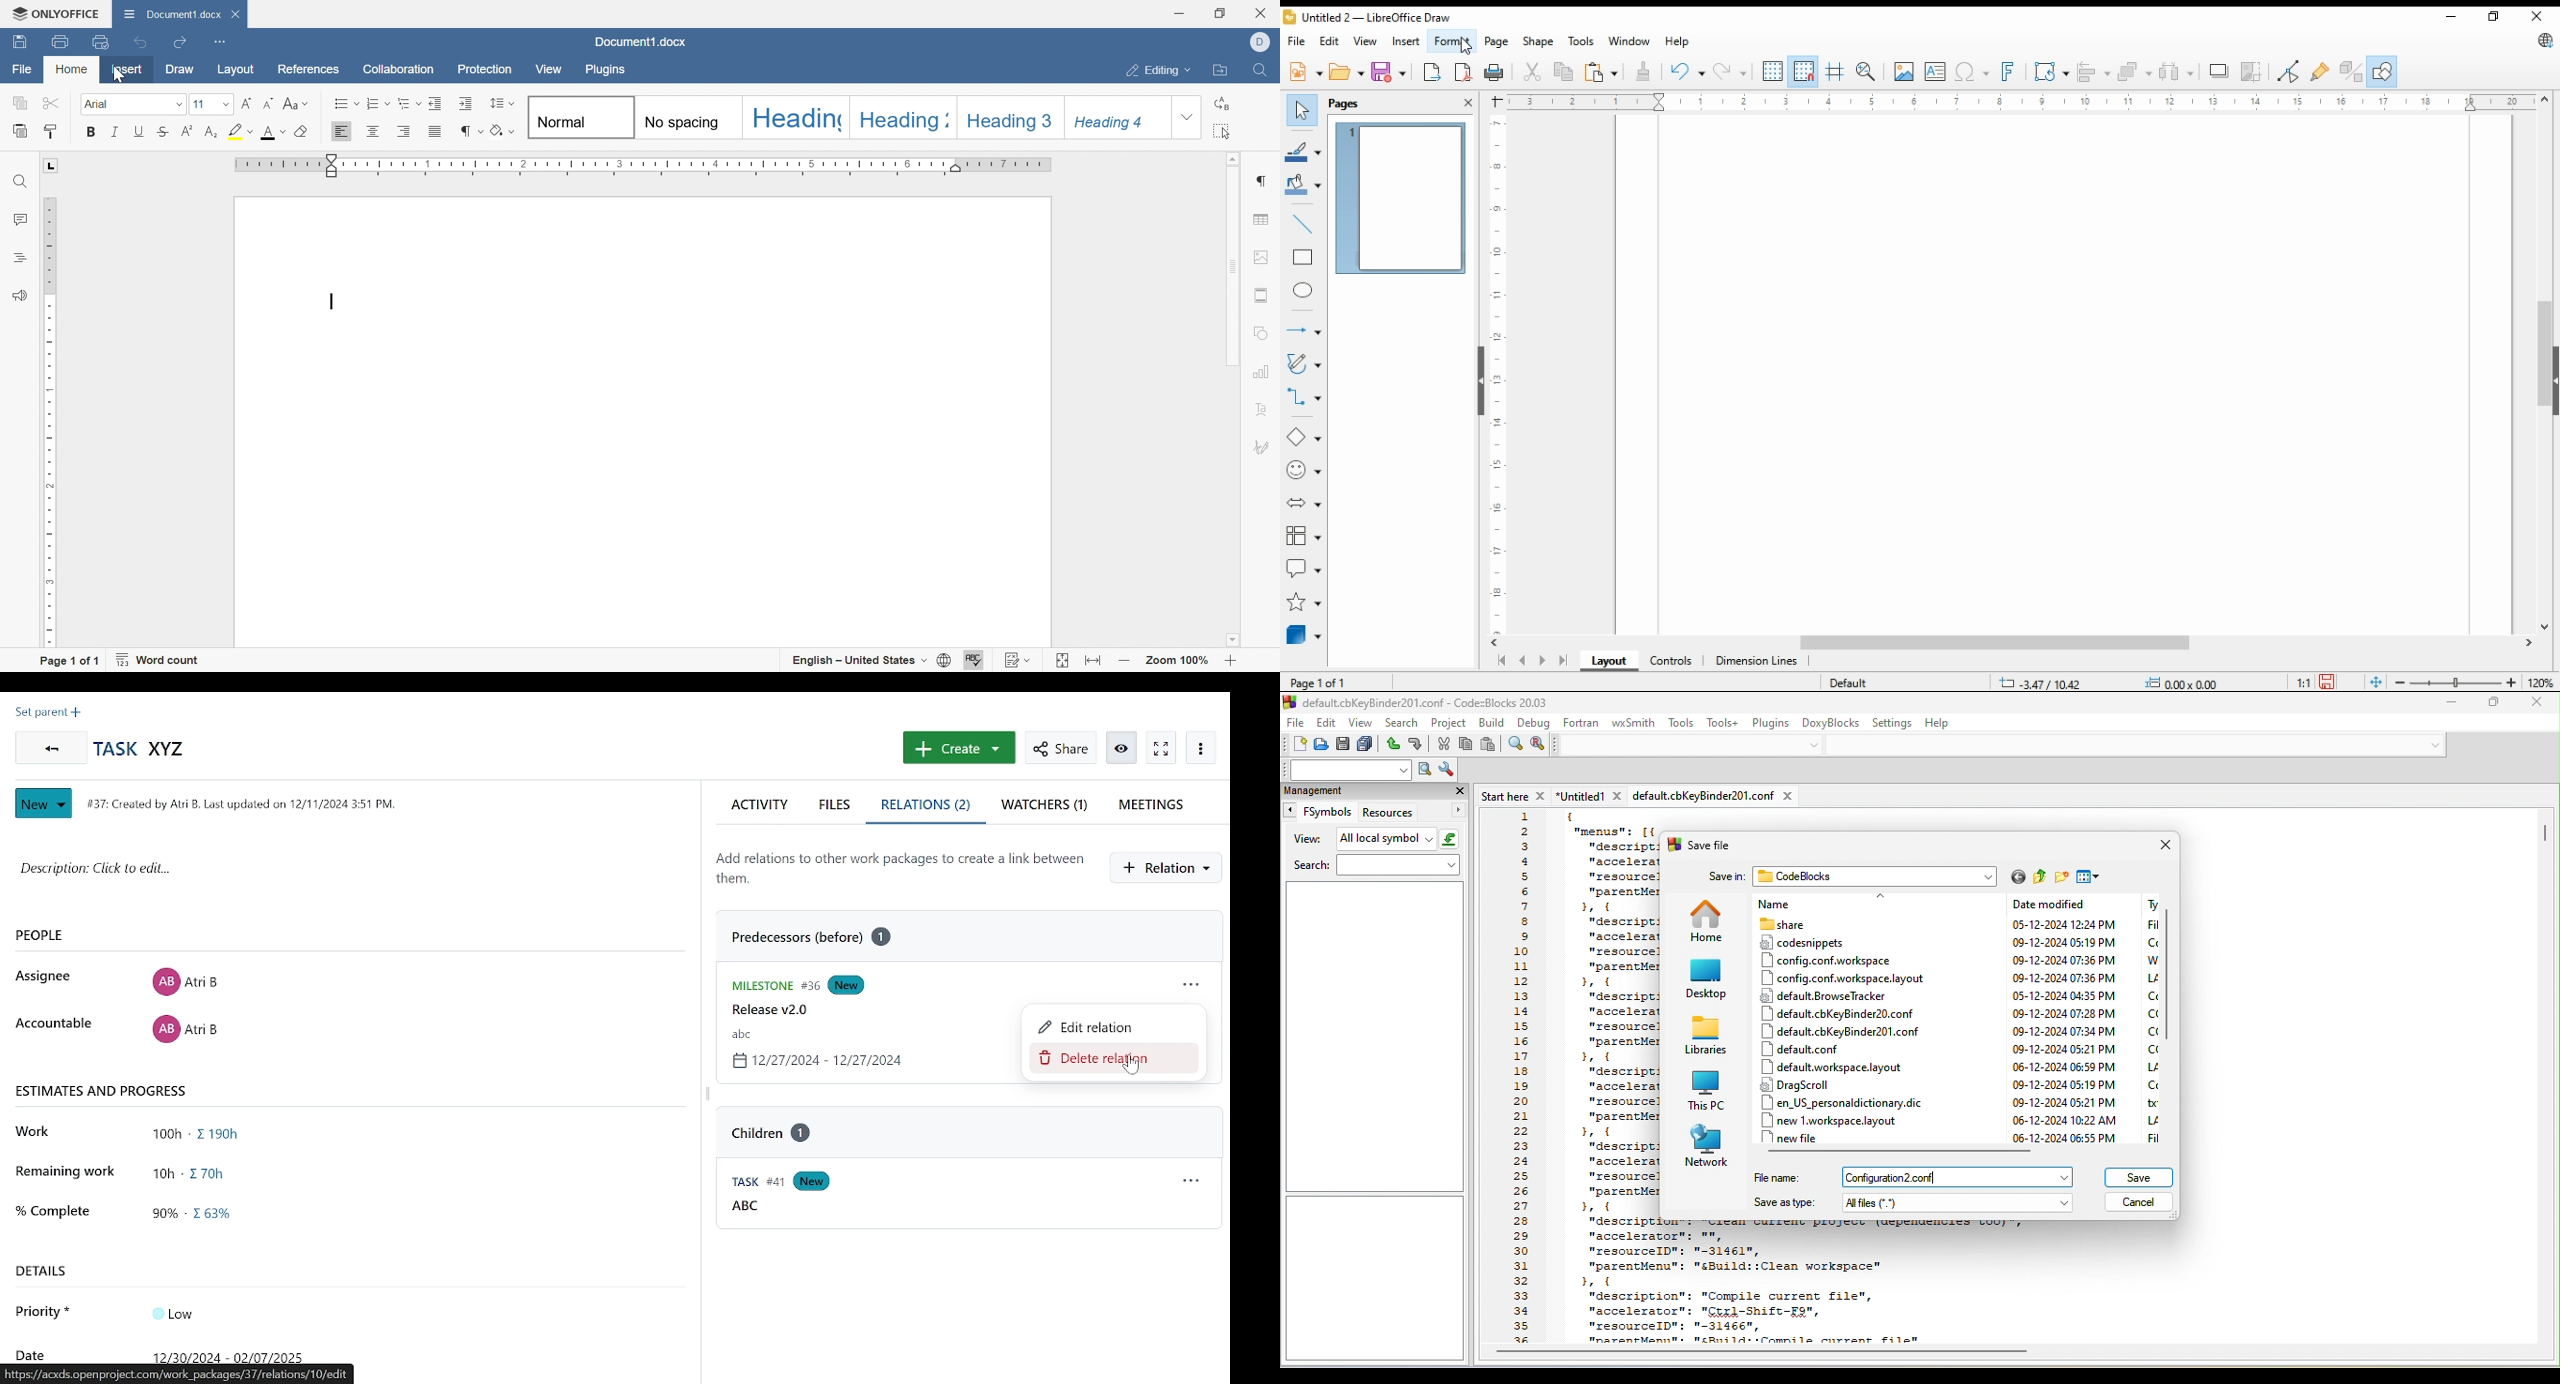  I want to click on cut, so click(1530, 73).